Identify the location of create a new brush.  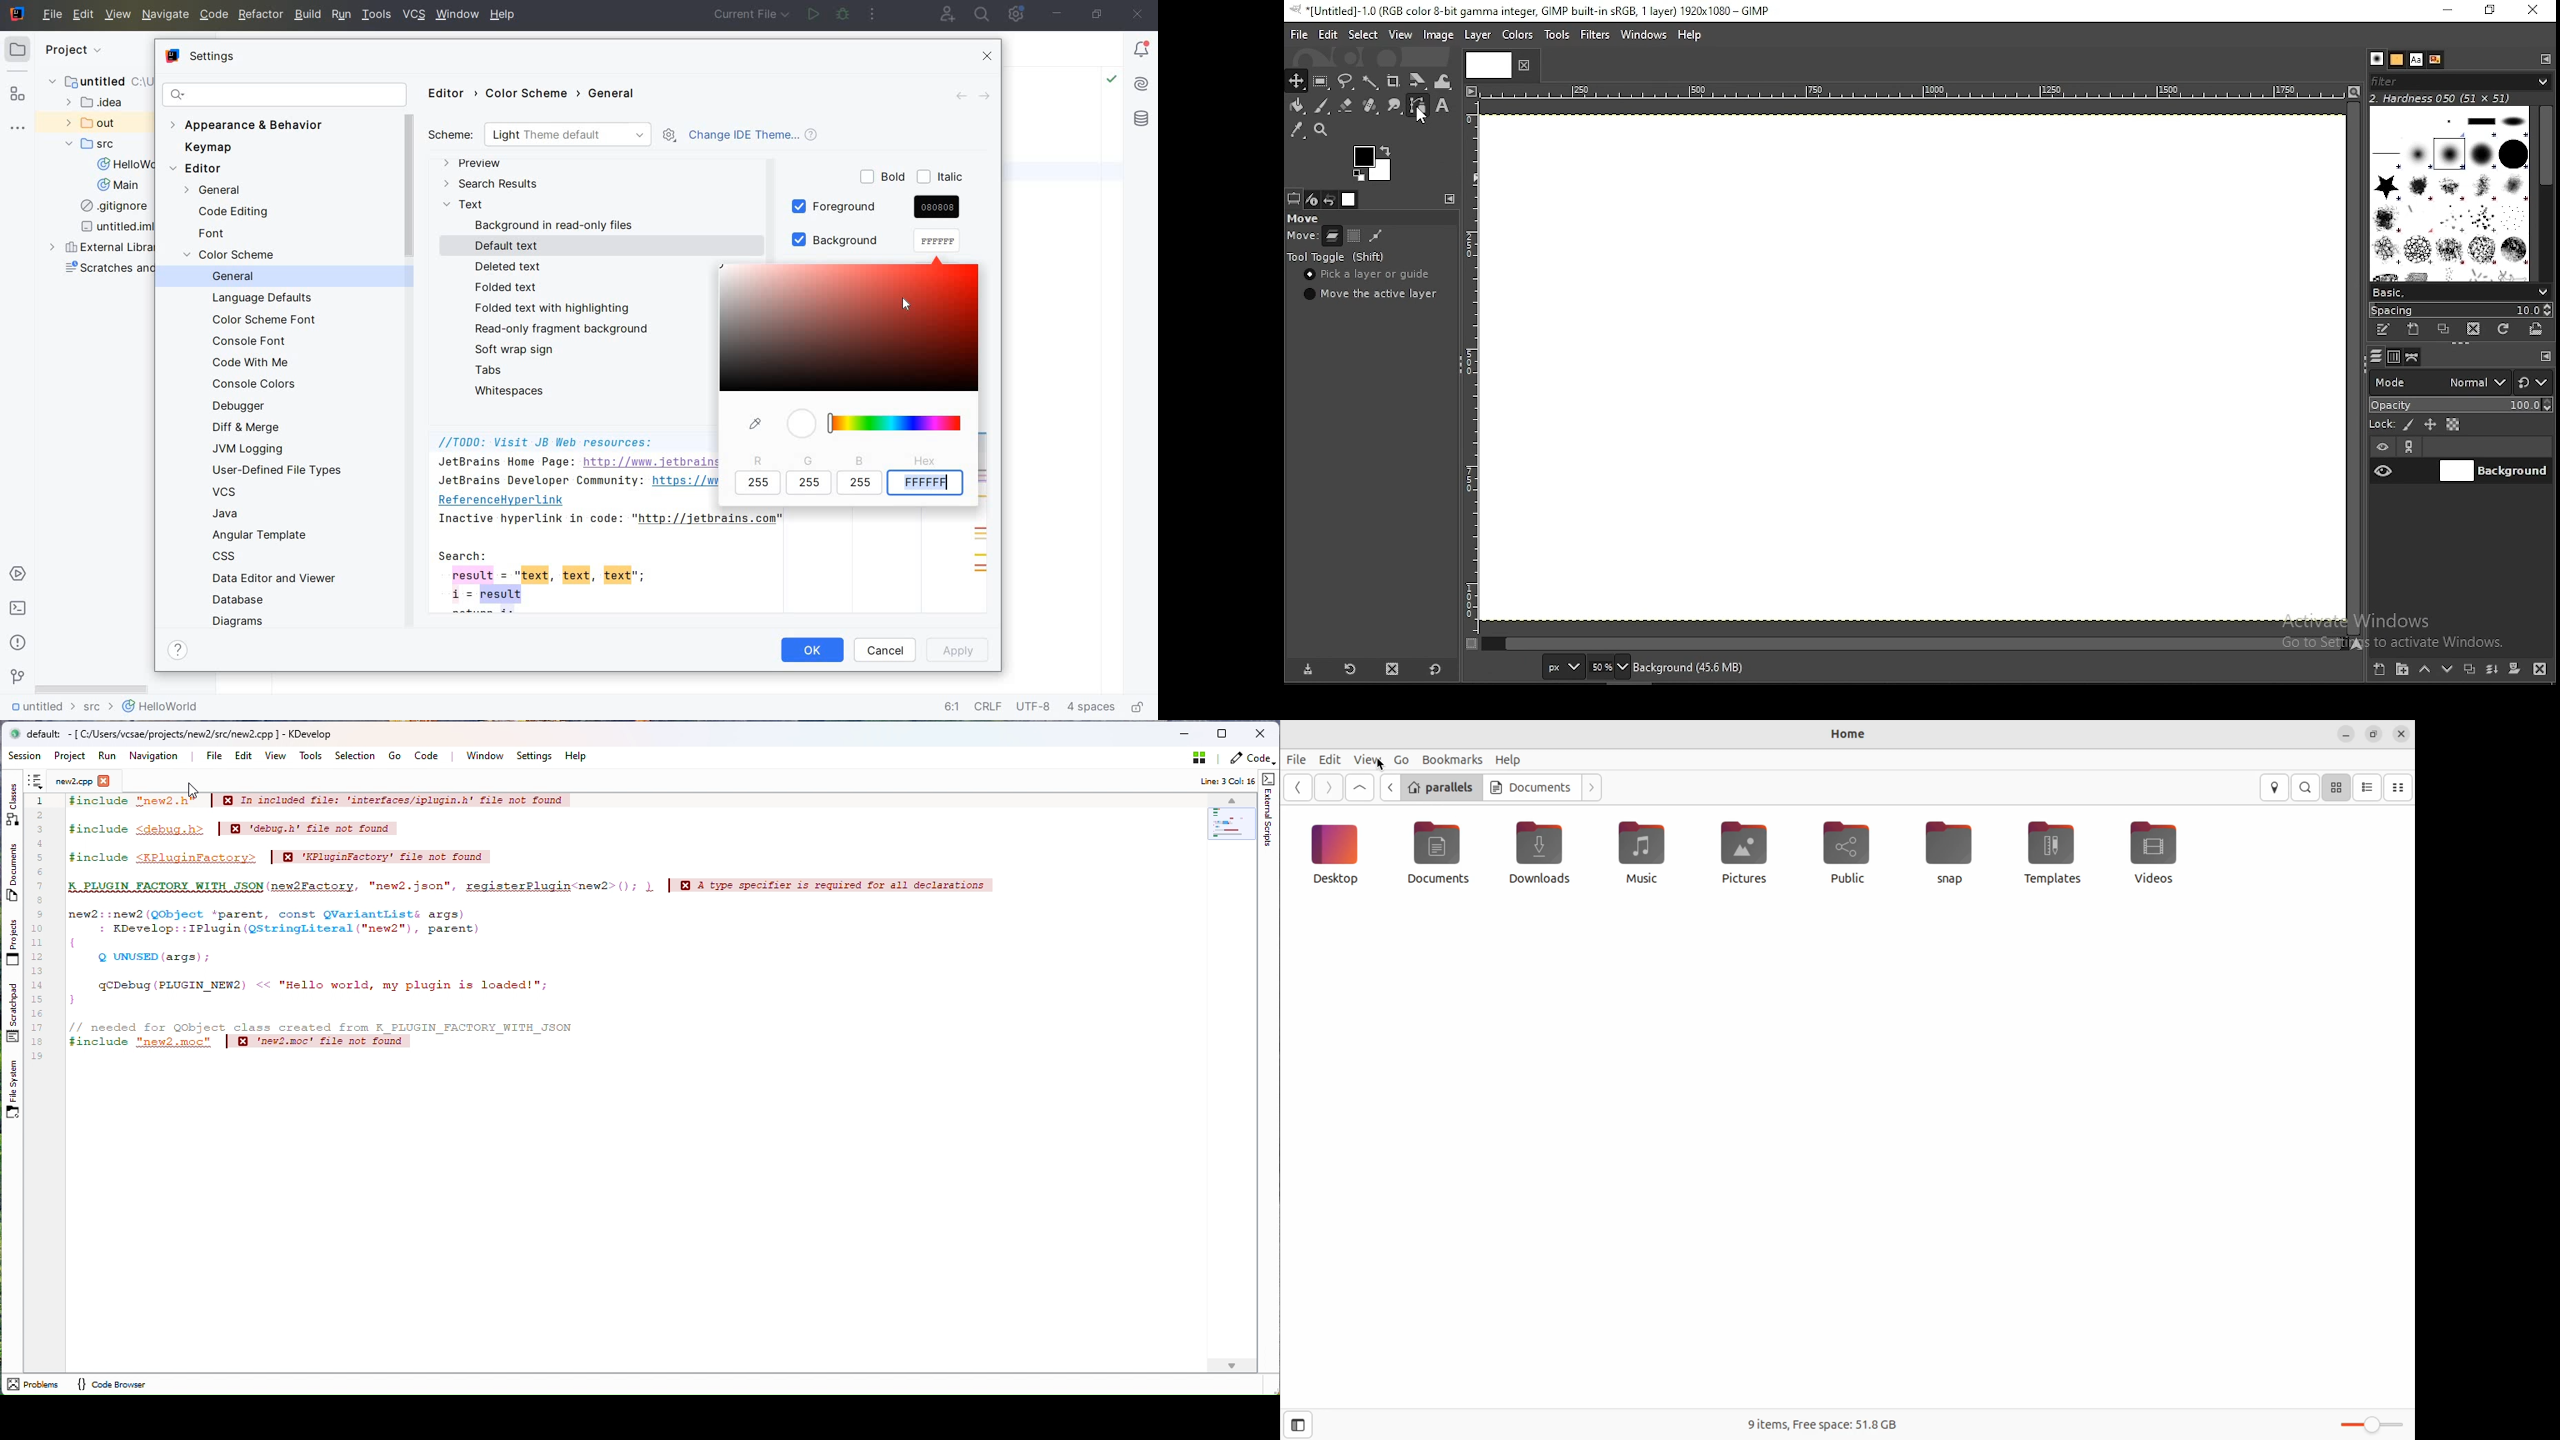
(2415, 329).